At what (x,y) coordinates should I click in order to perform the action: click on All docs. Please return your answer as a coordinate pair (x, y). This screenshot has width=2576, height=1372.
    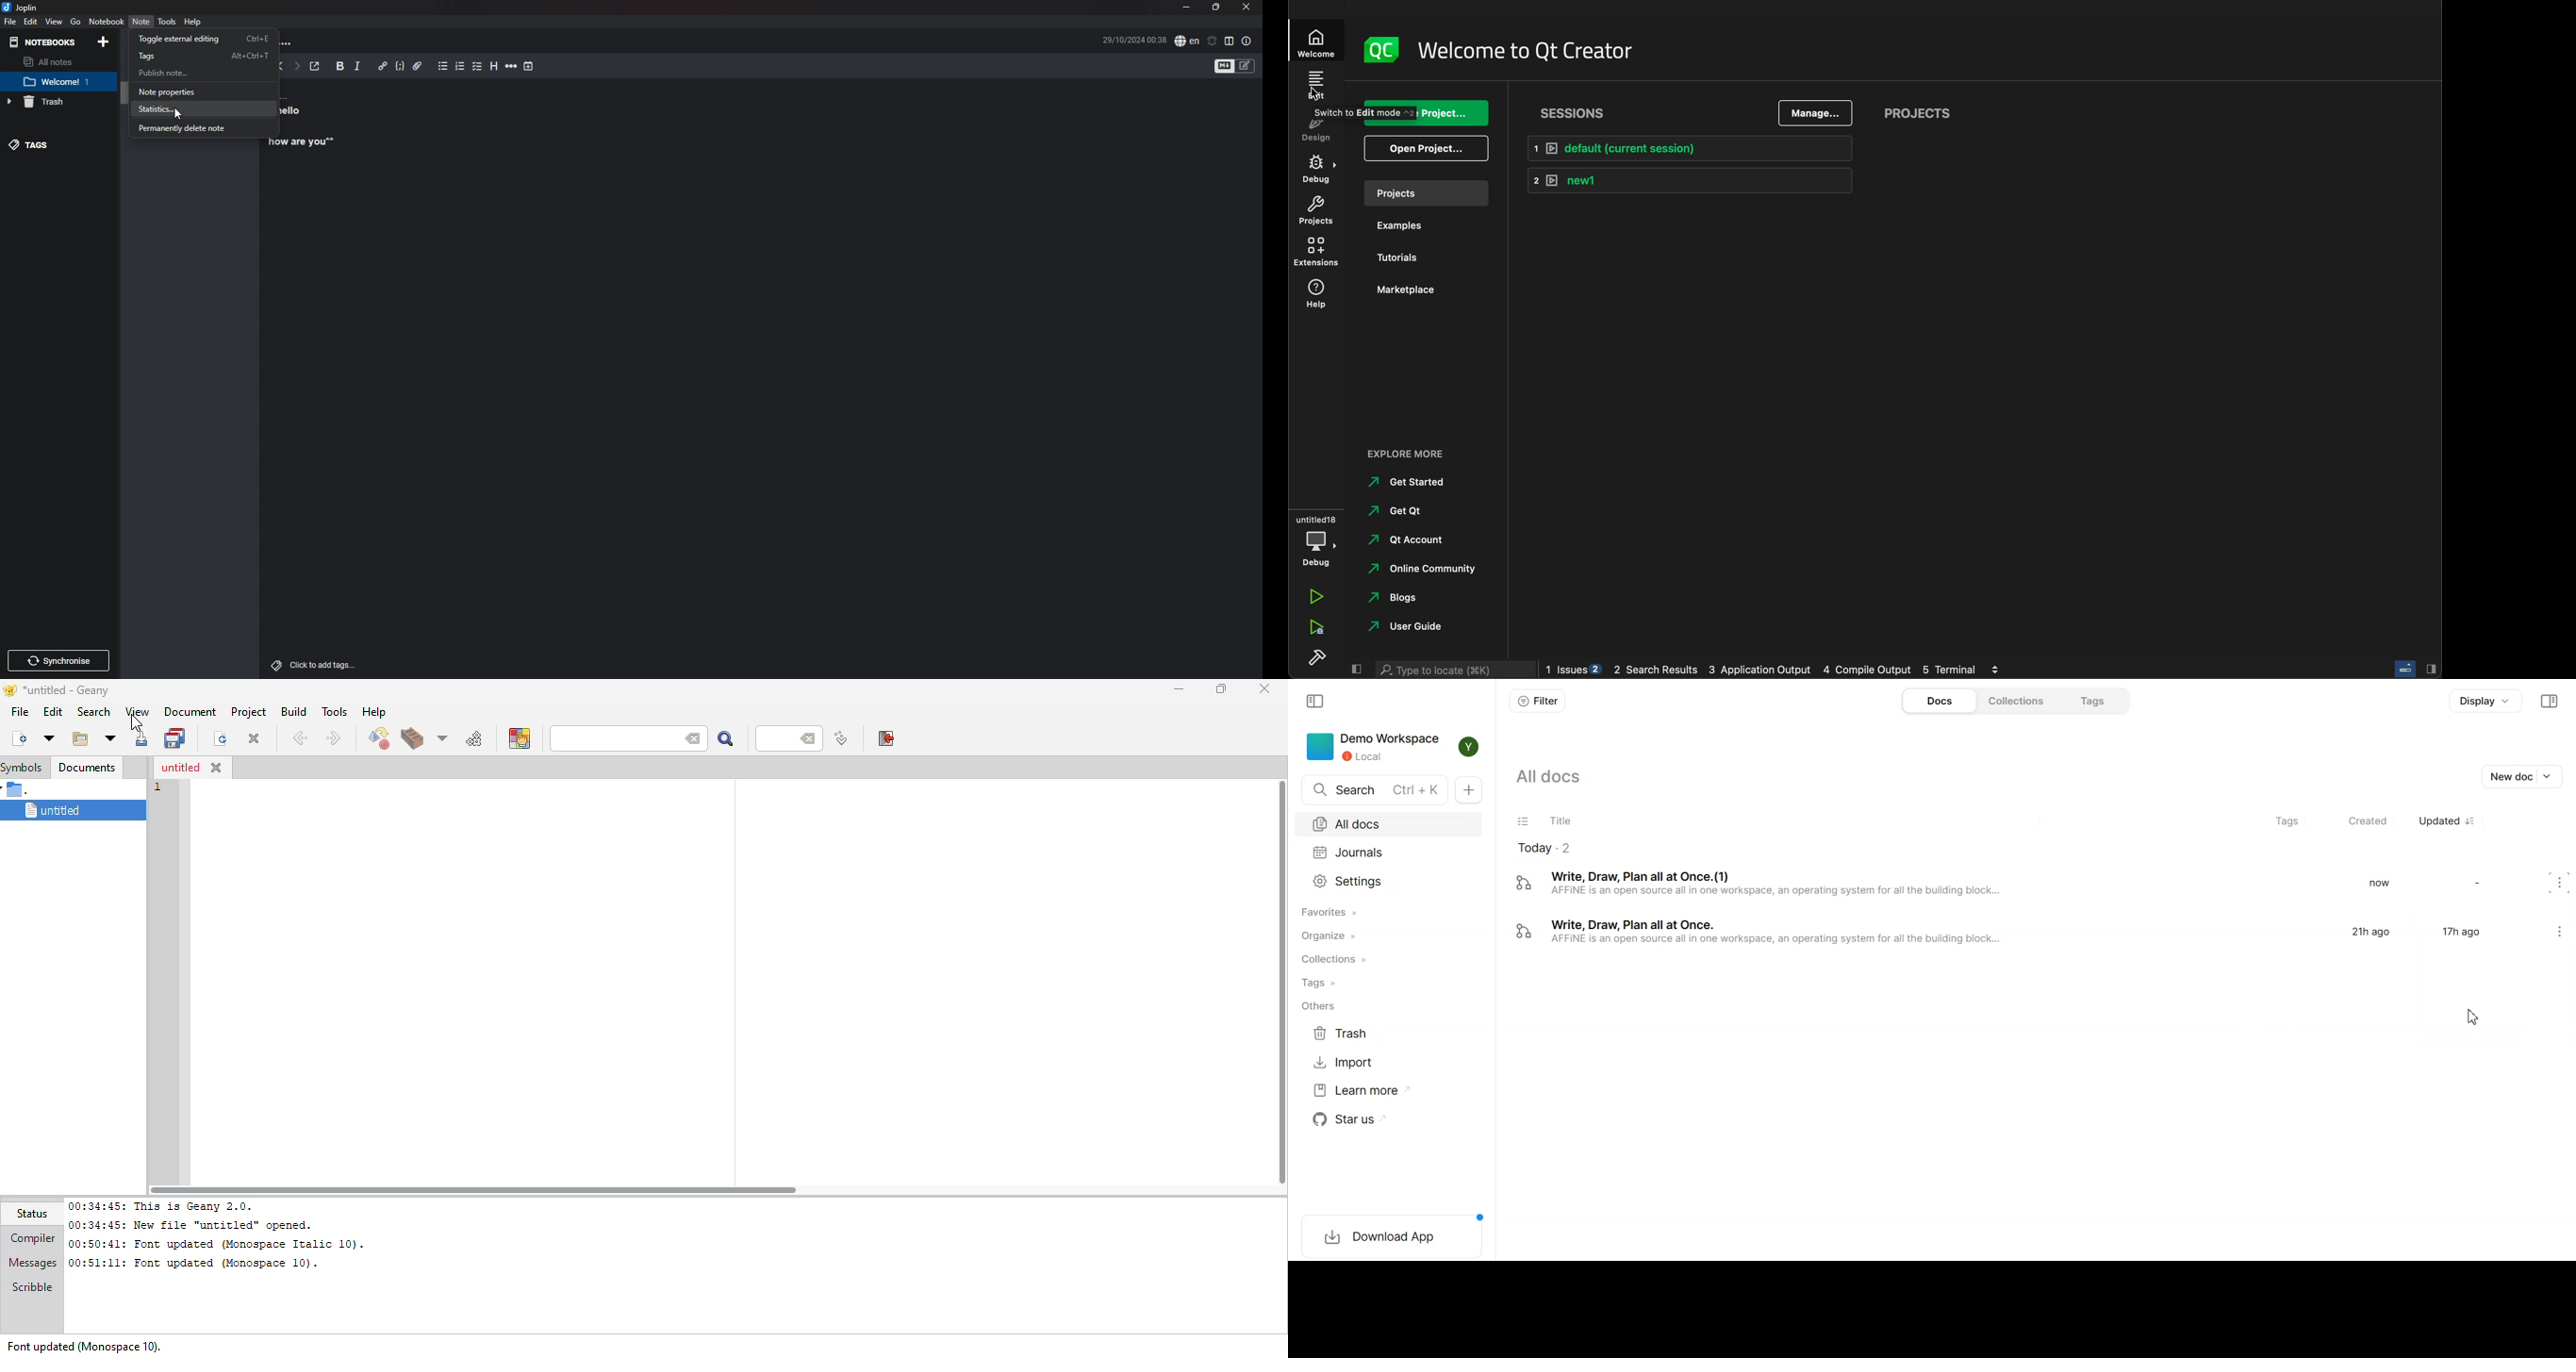
    Looking at the image, I should click on (1388, 825).